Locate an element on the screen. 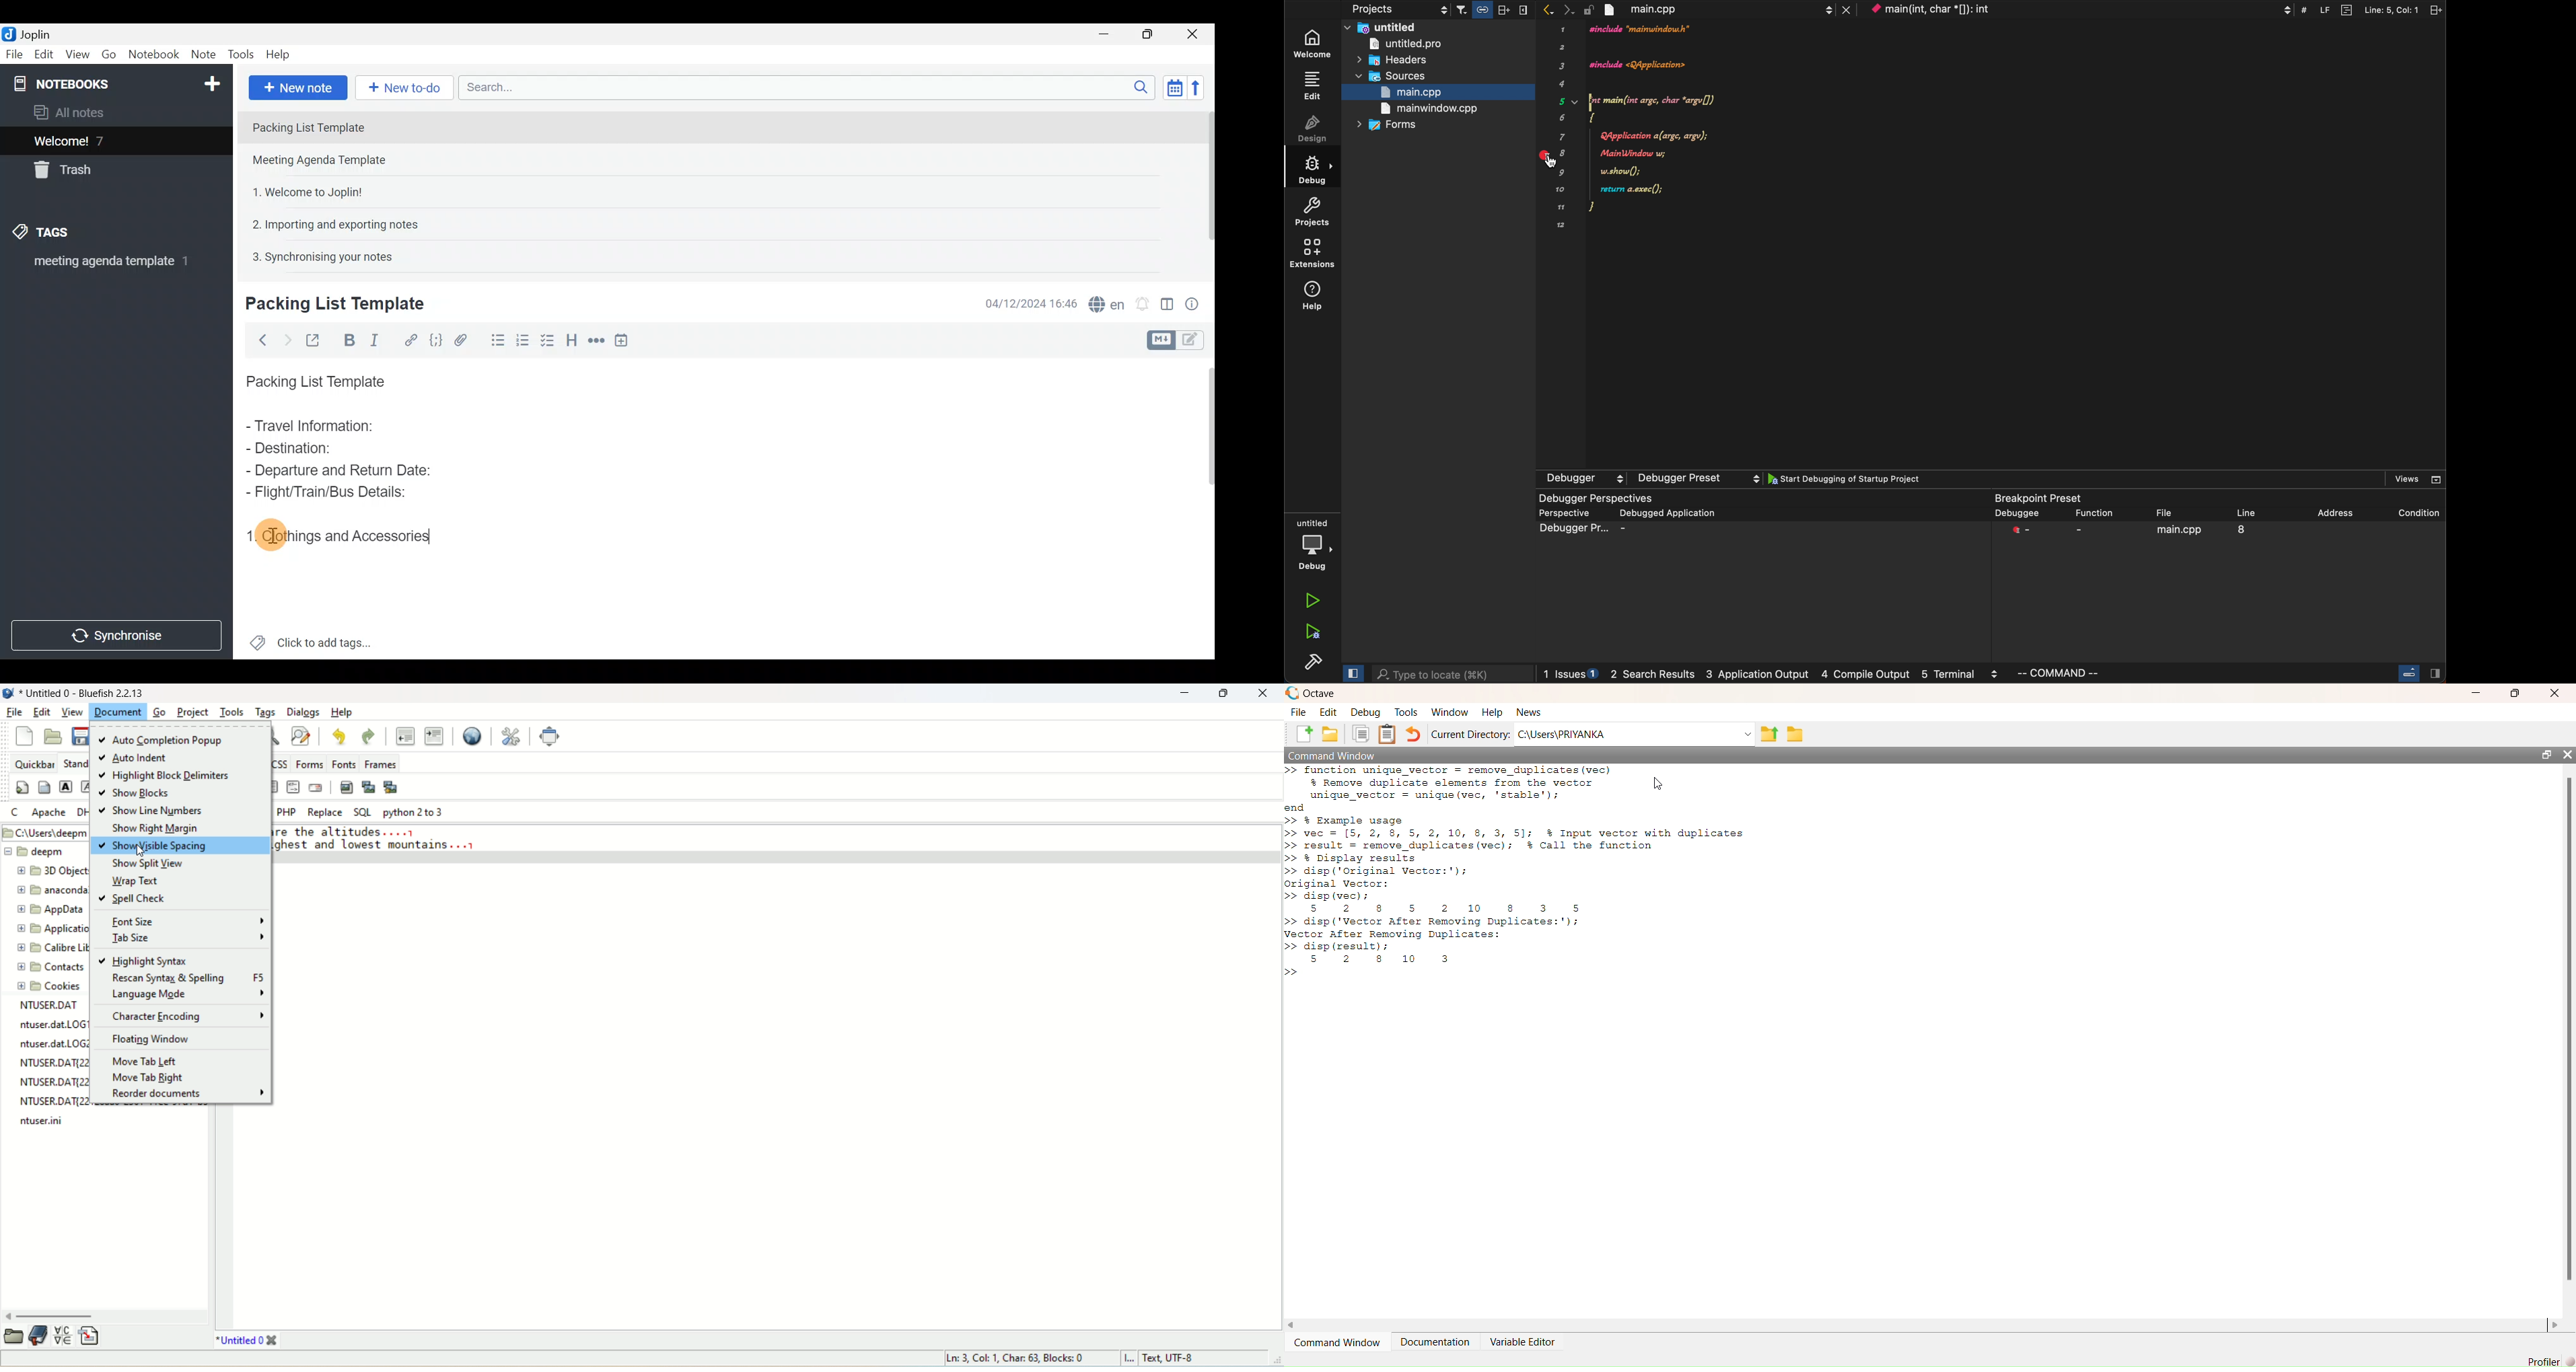 The height and width of the screenshot is (1372, 2576). Standard is located at coordinates (74, 764).